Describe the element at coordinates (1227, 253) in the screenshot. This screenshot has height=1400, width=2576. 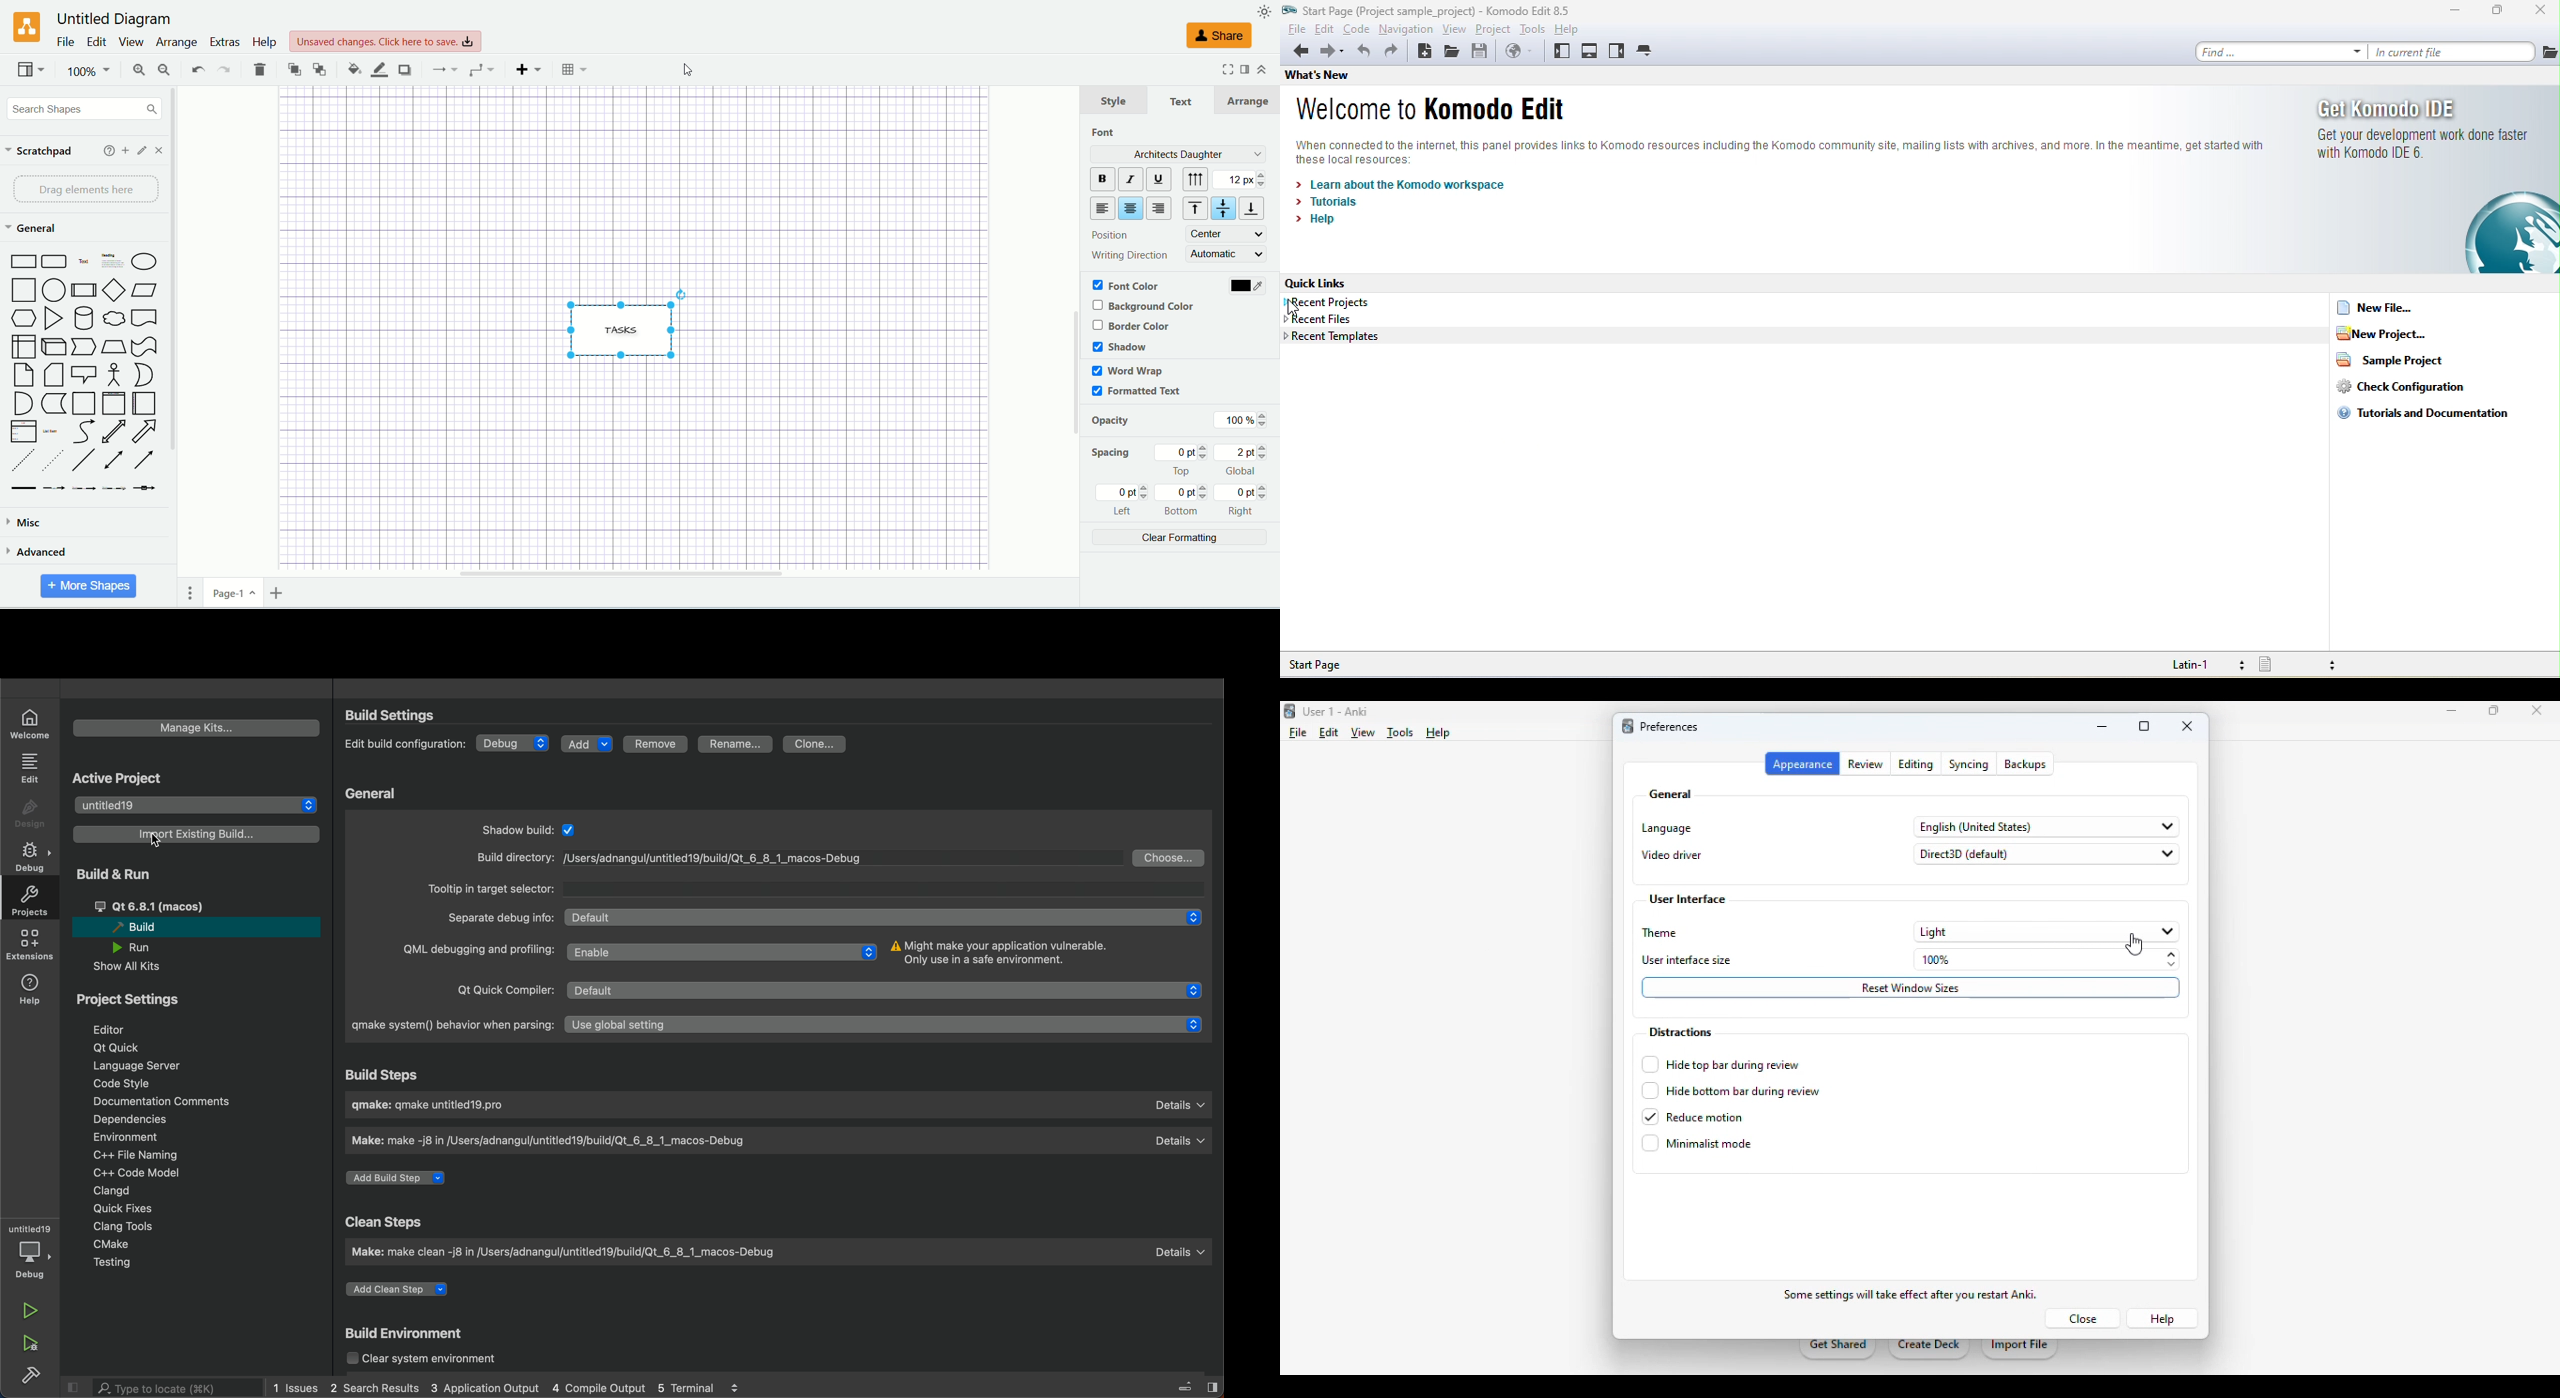
I see `automatic` at that location.